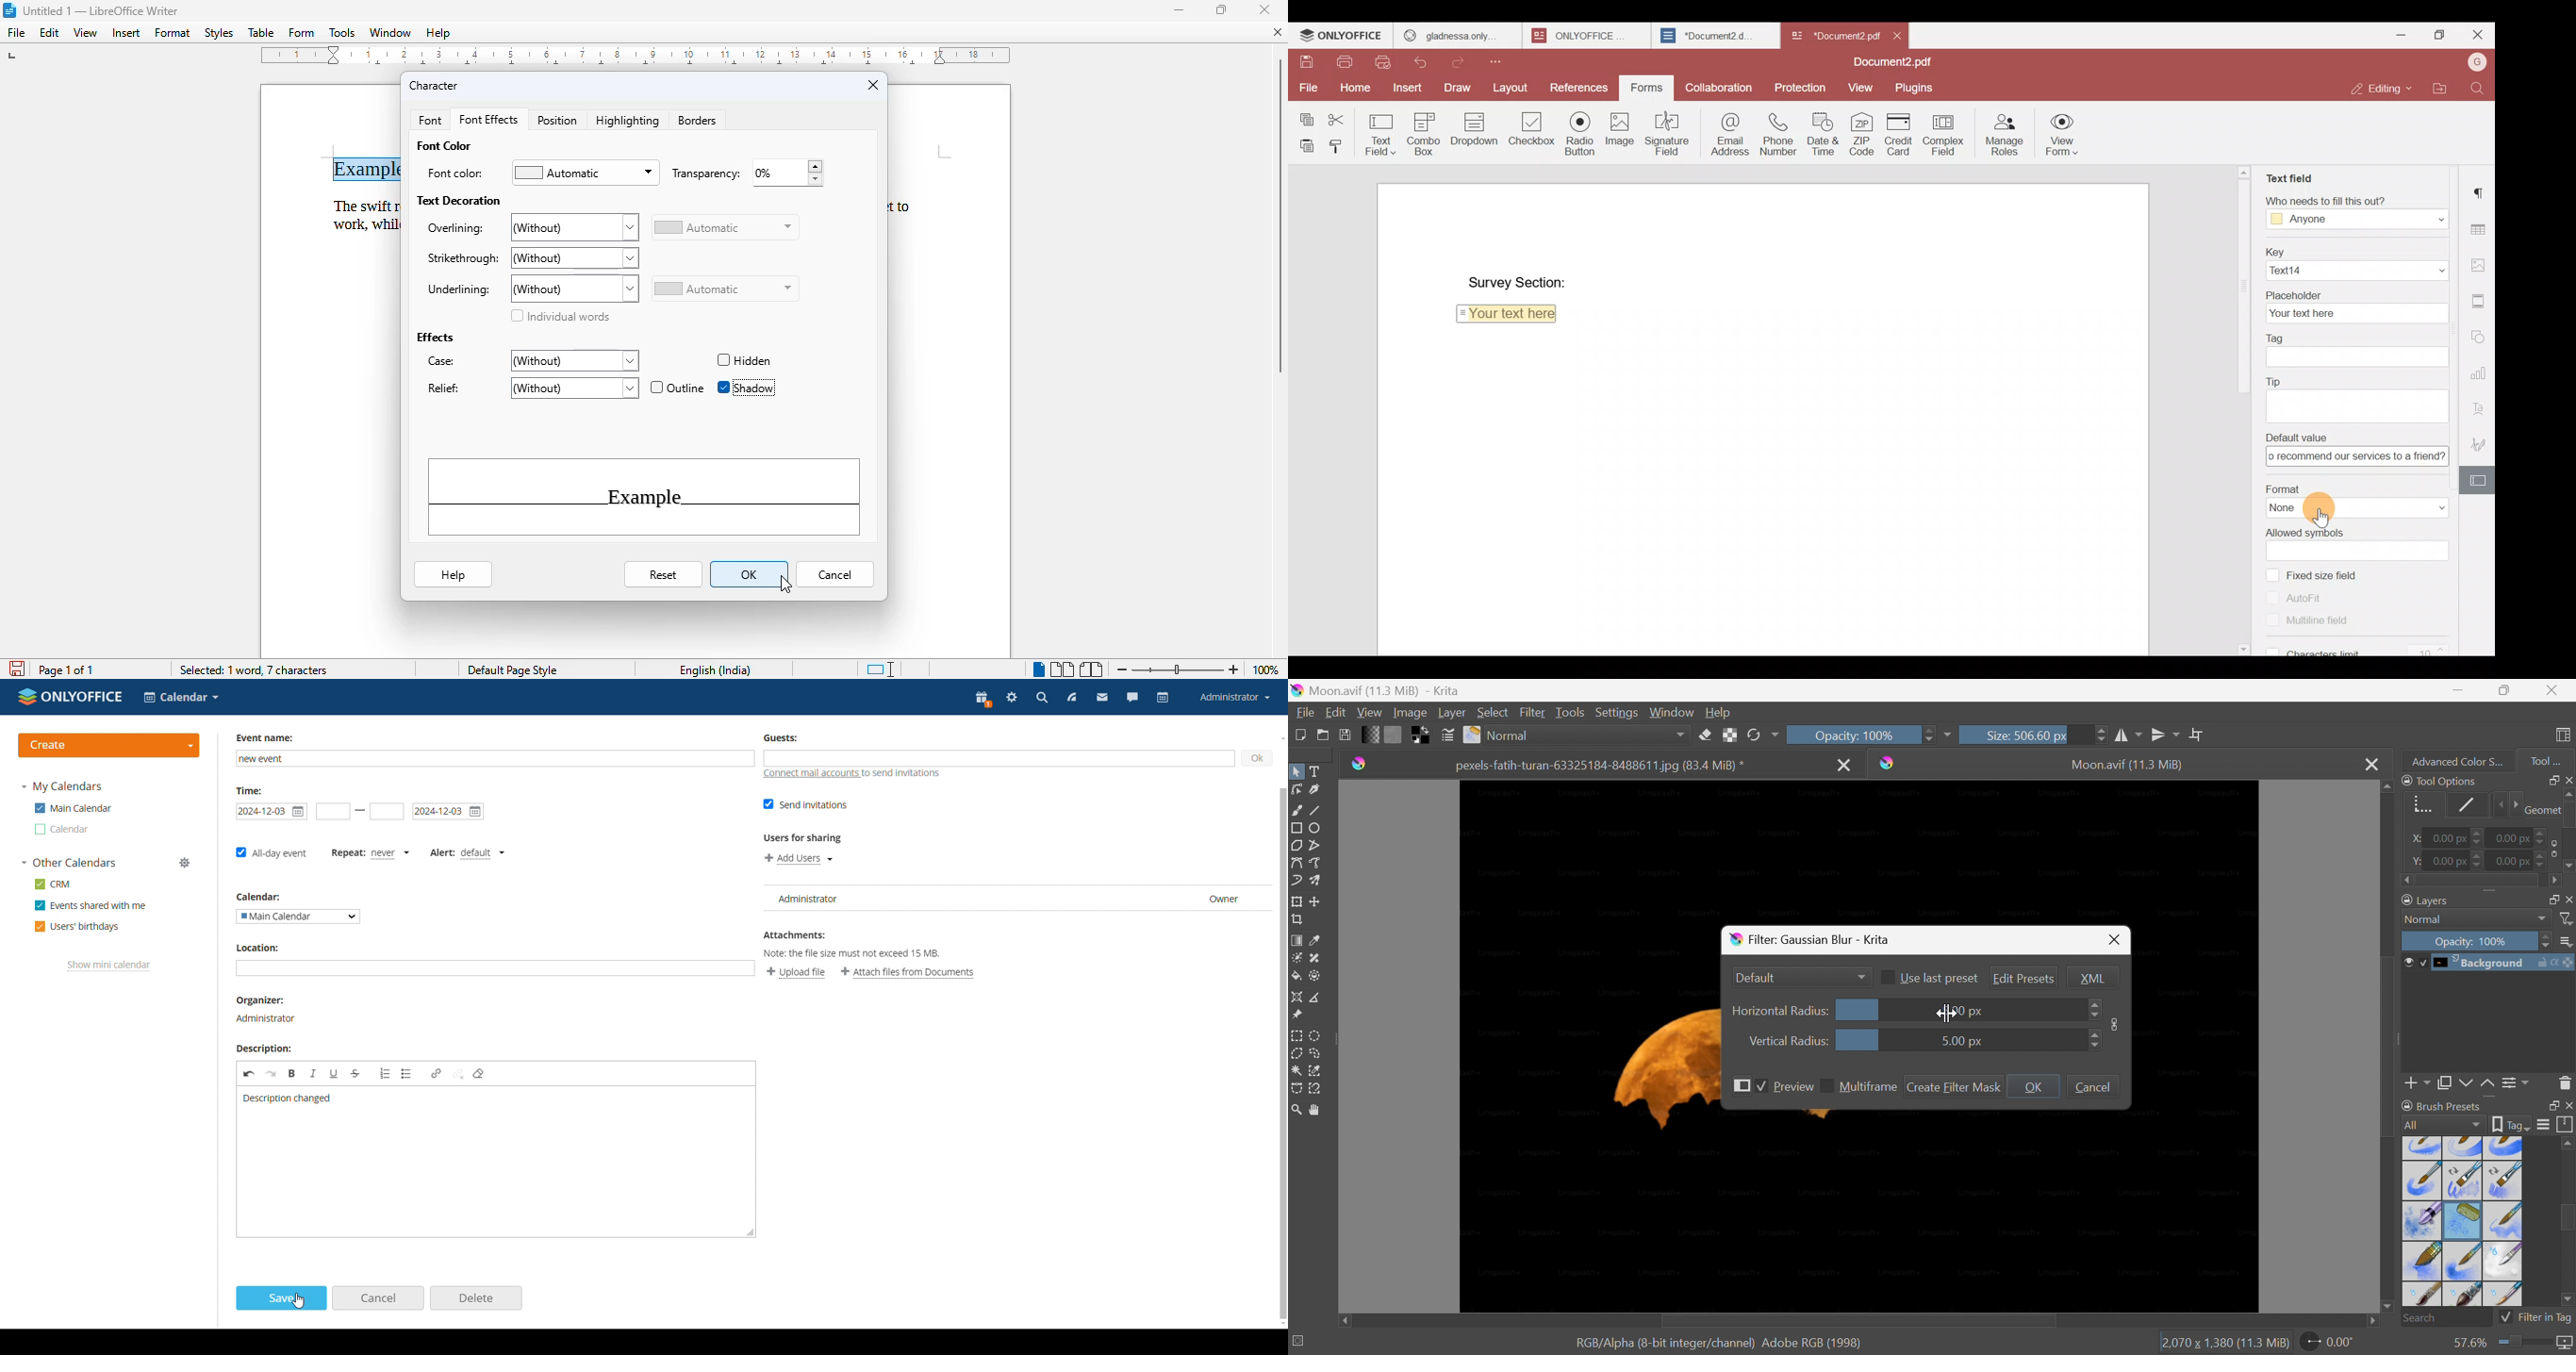 This screenshot has width=2576, height=1372. What do you see at coordinates (908, 206) in the screenshot?
I see `to` at bounding box center [908, 206].